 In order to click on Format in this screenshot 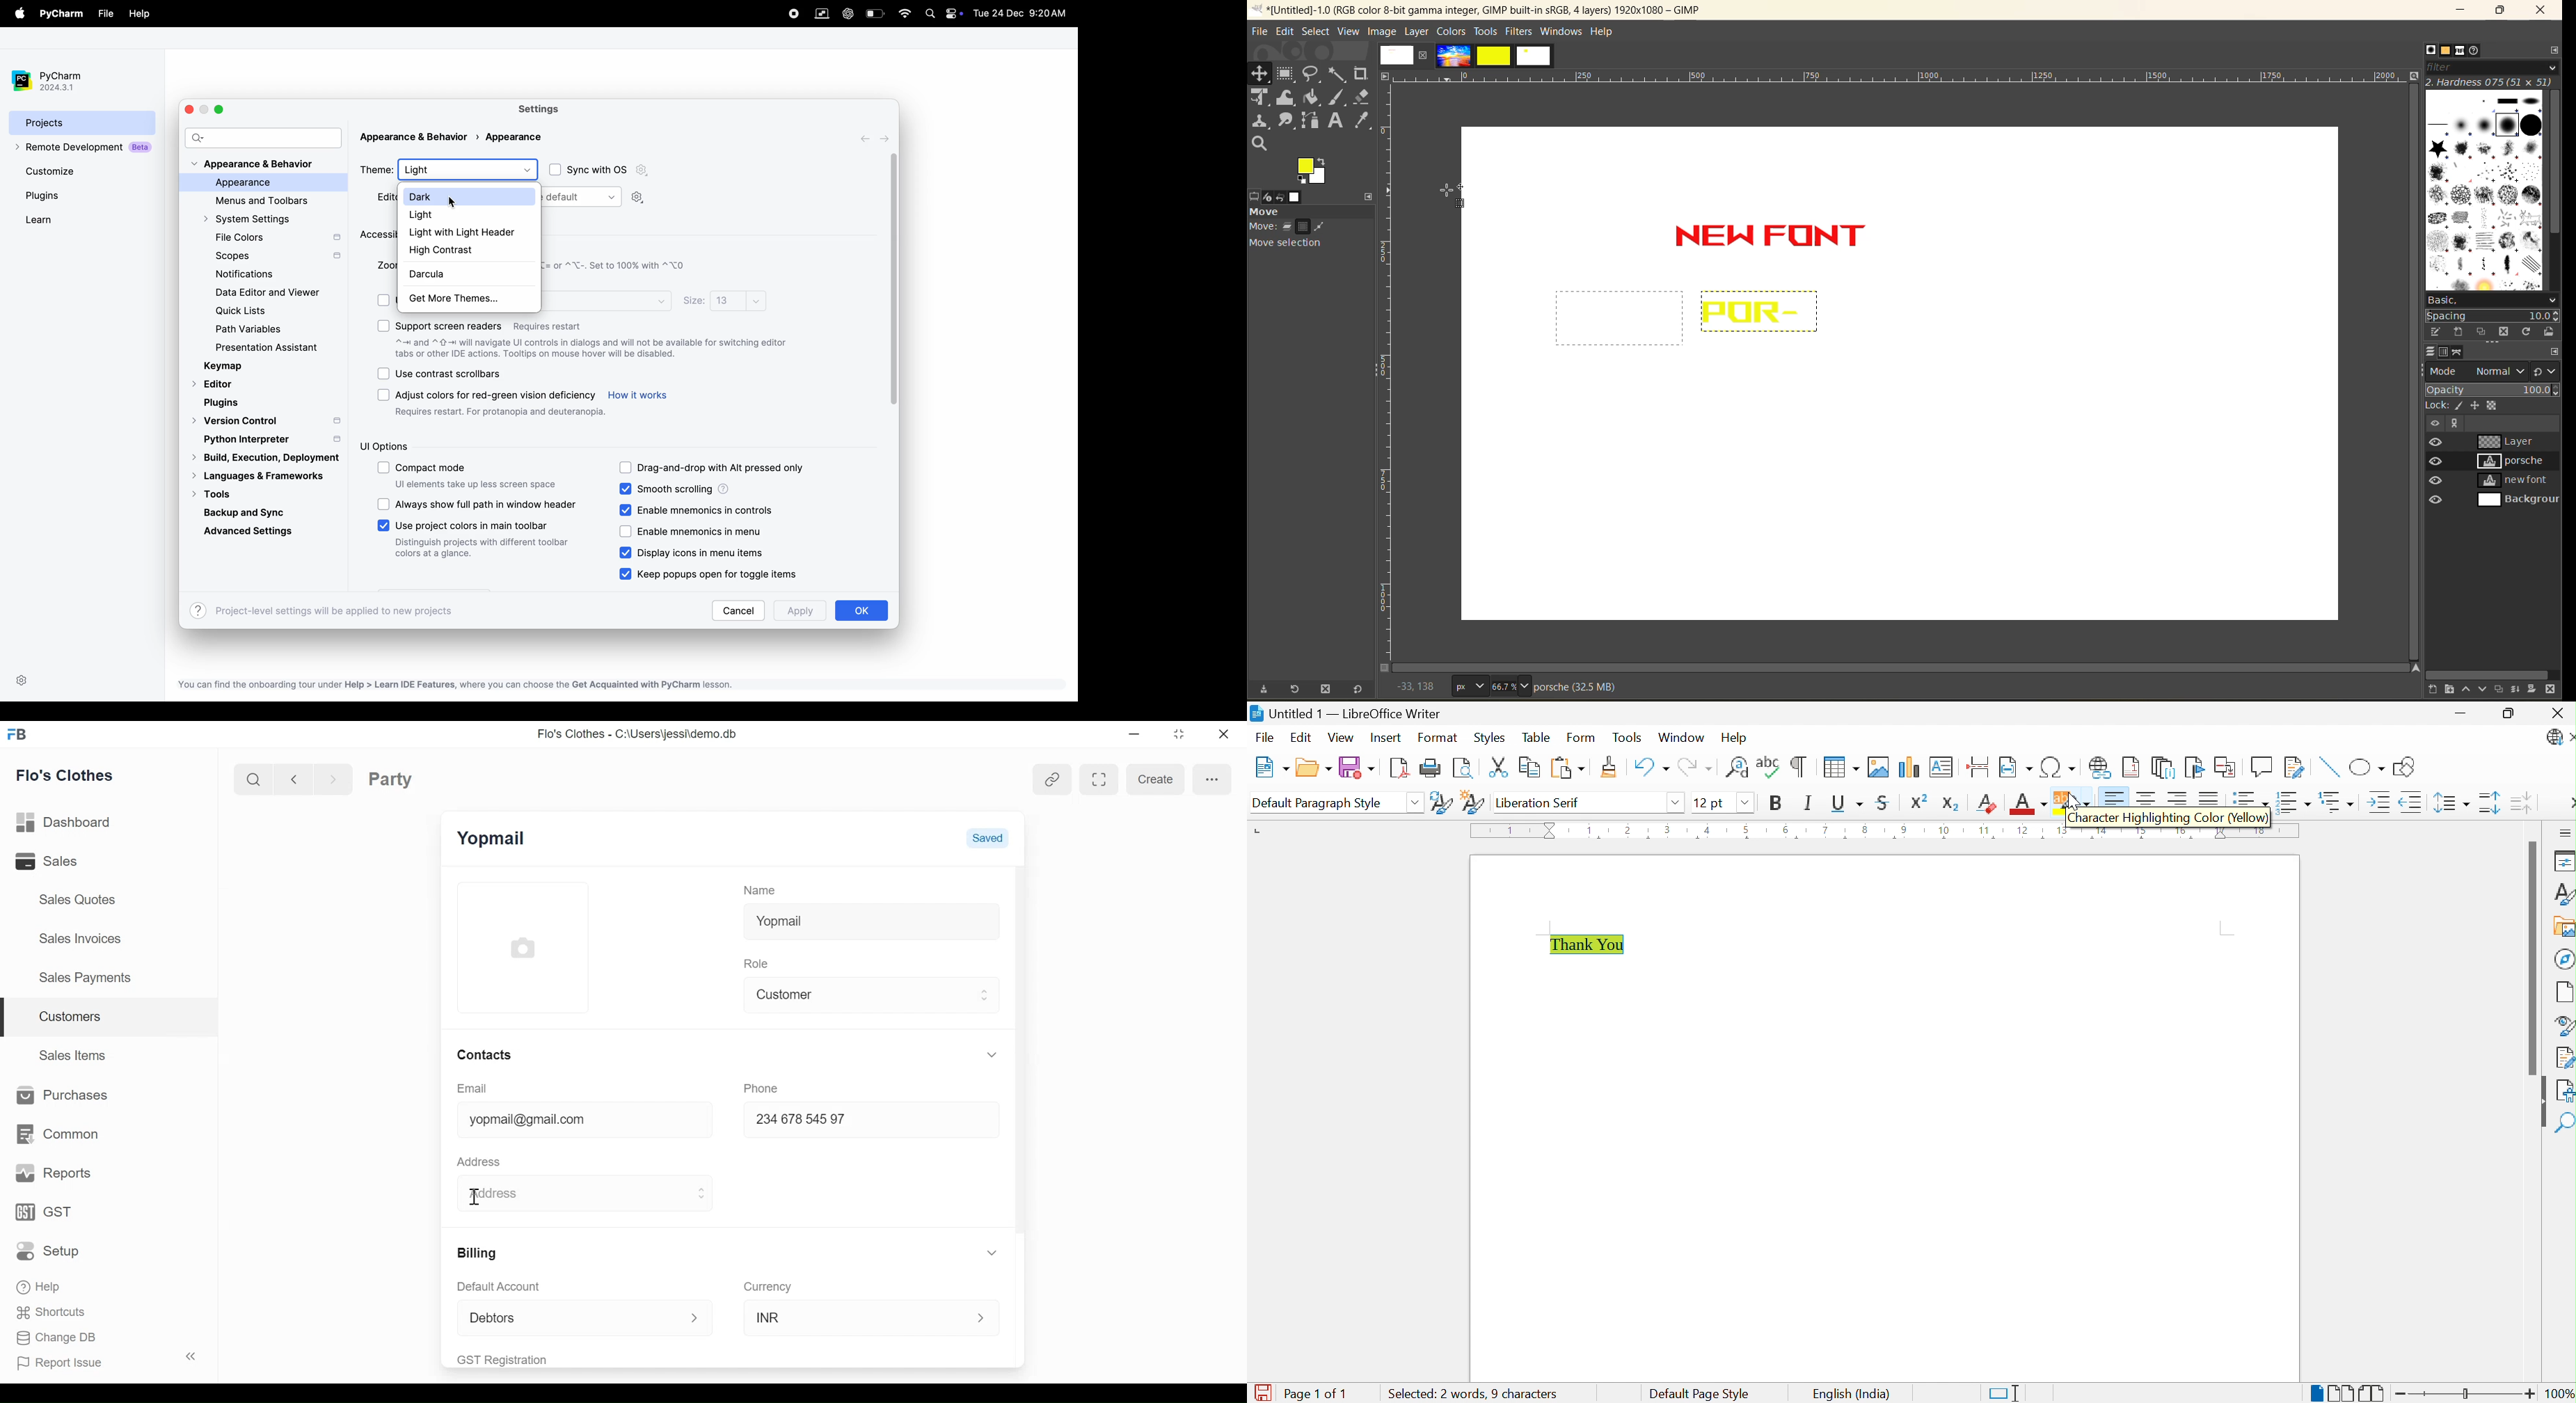, I will do `click(1439, 738)`.